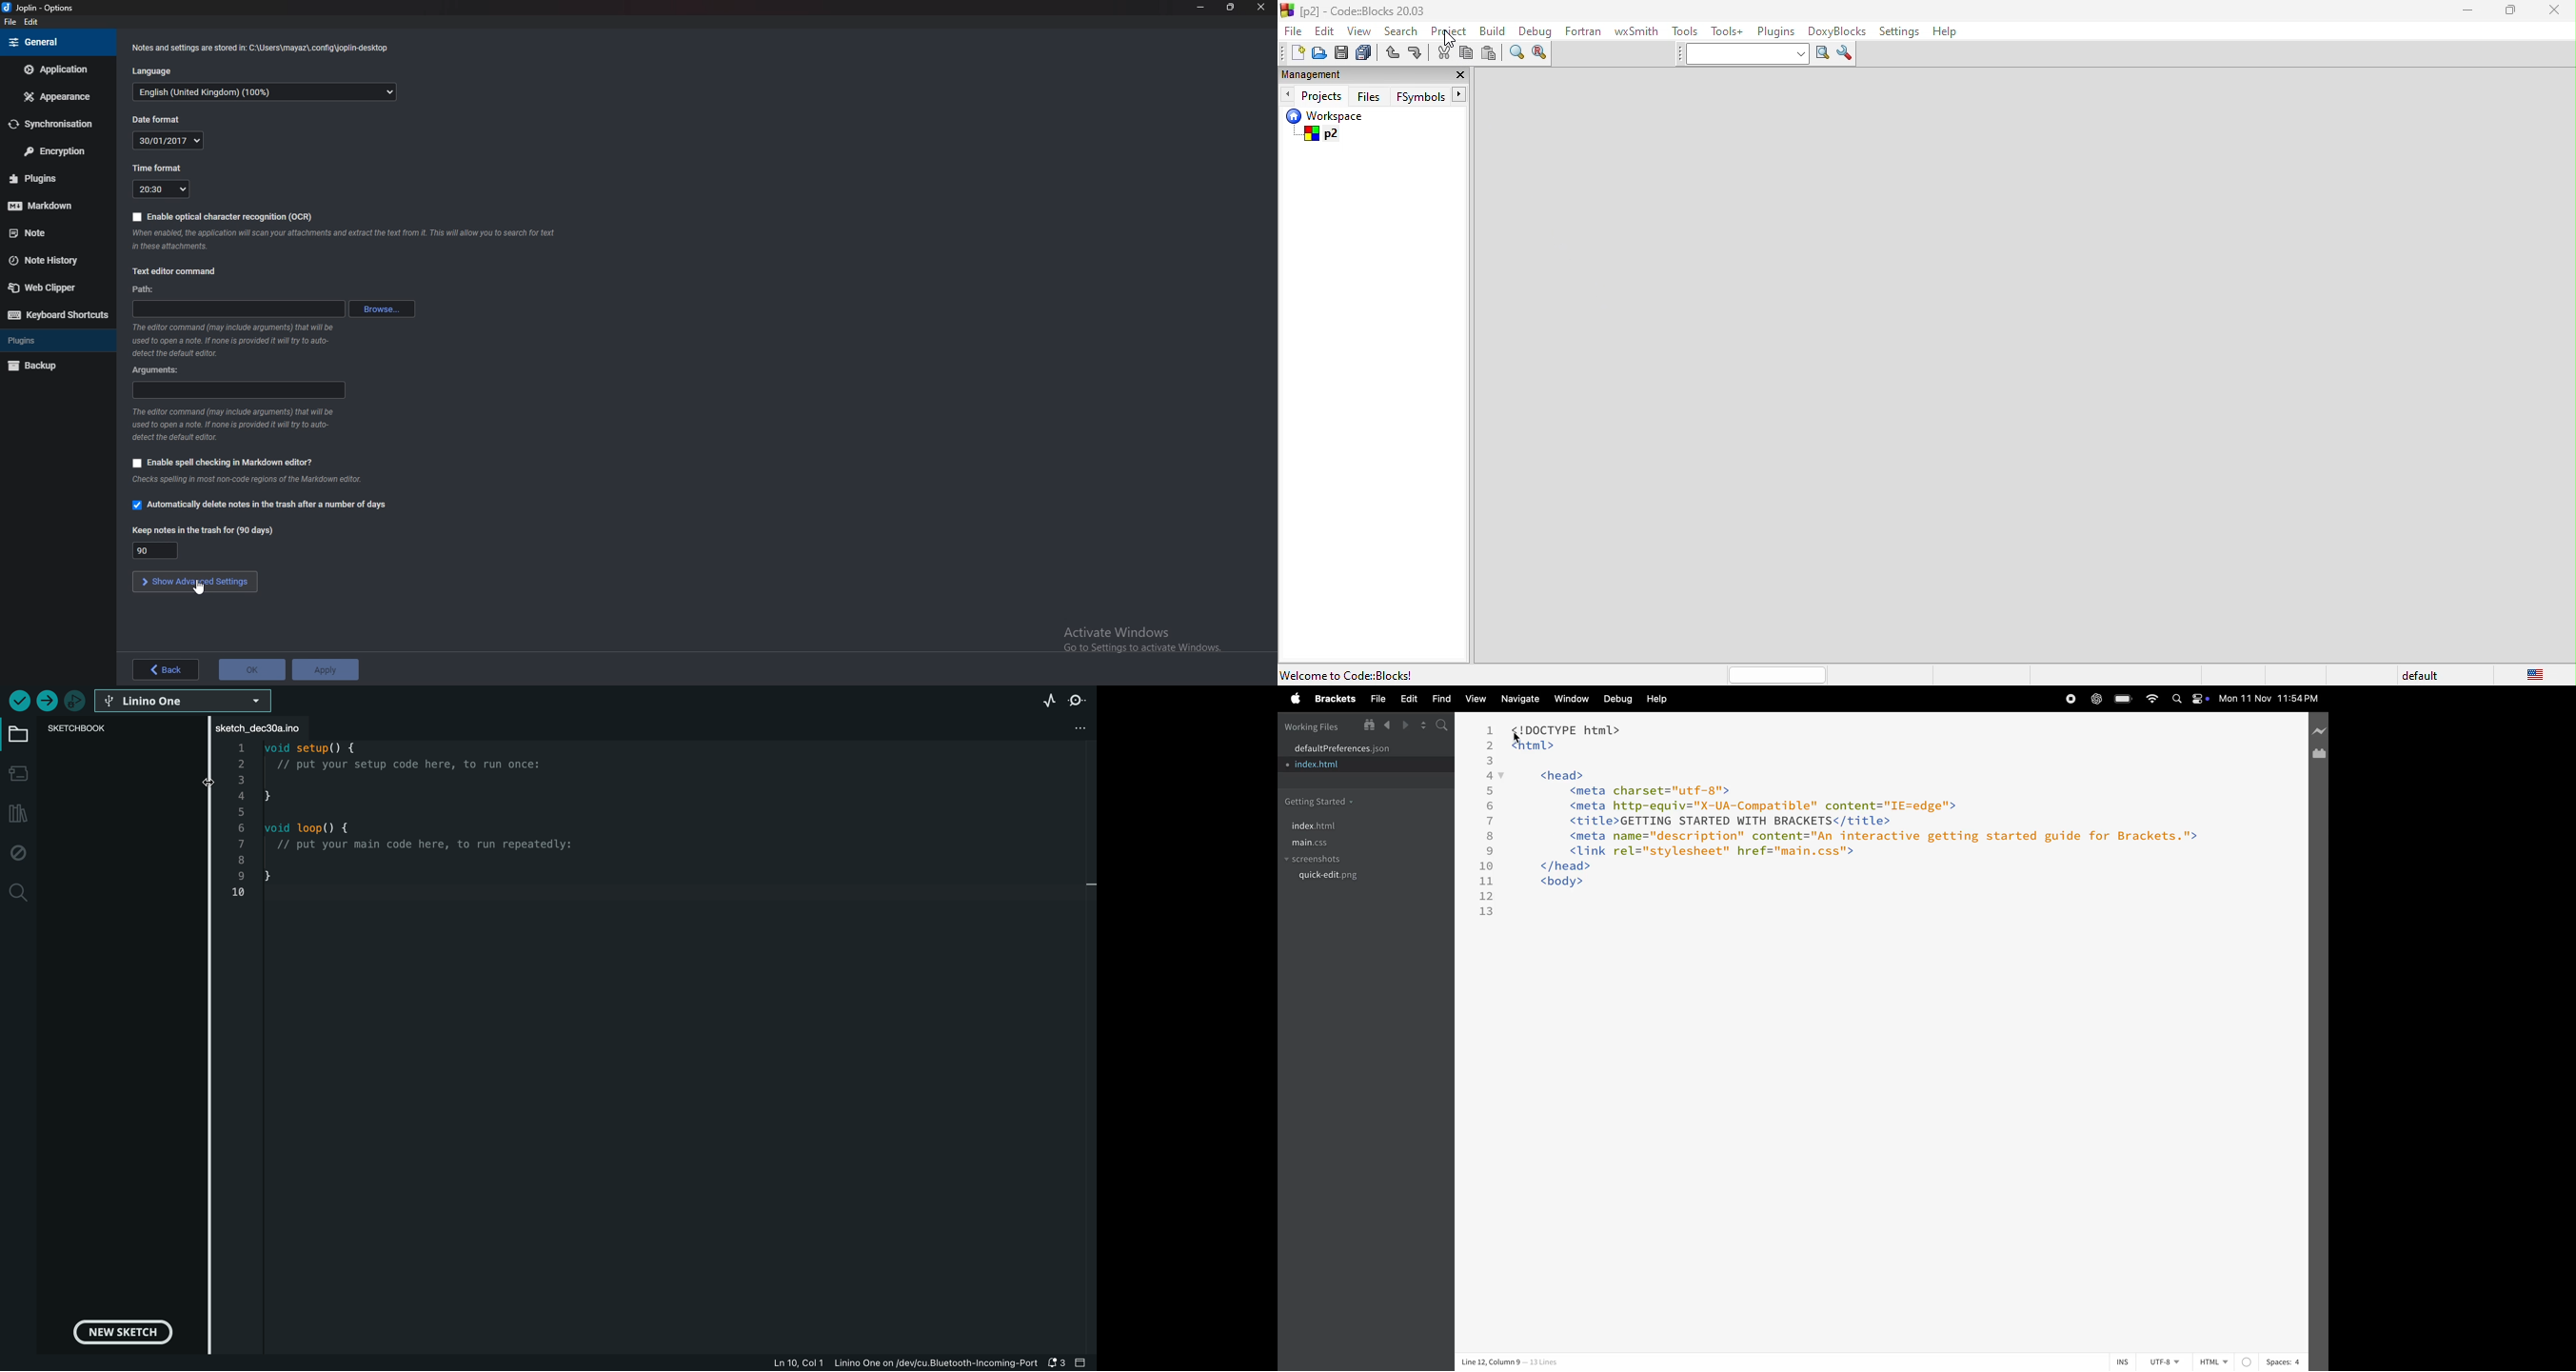  Describe the element at coordinates (11, 22) in the screenshot. I see `File` at that location.